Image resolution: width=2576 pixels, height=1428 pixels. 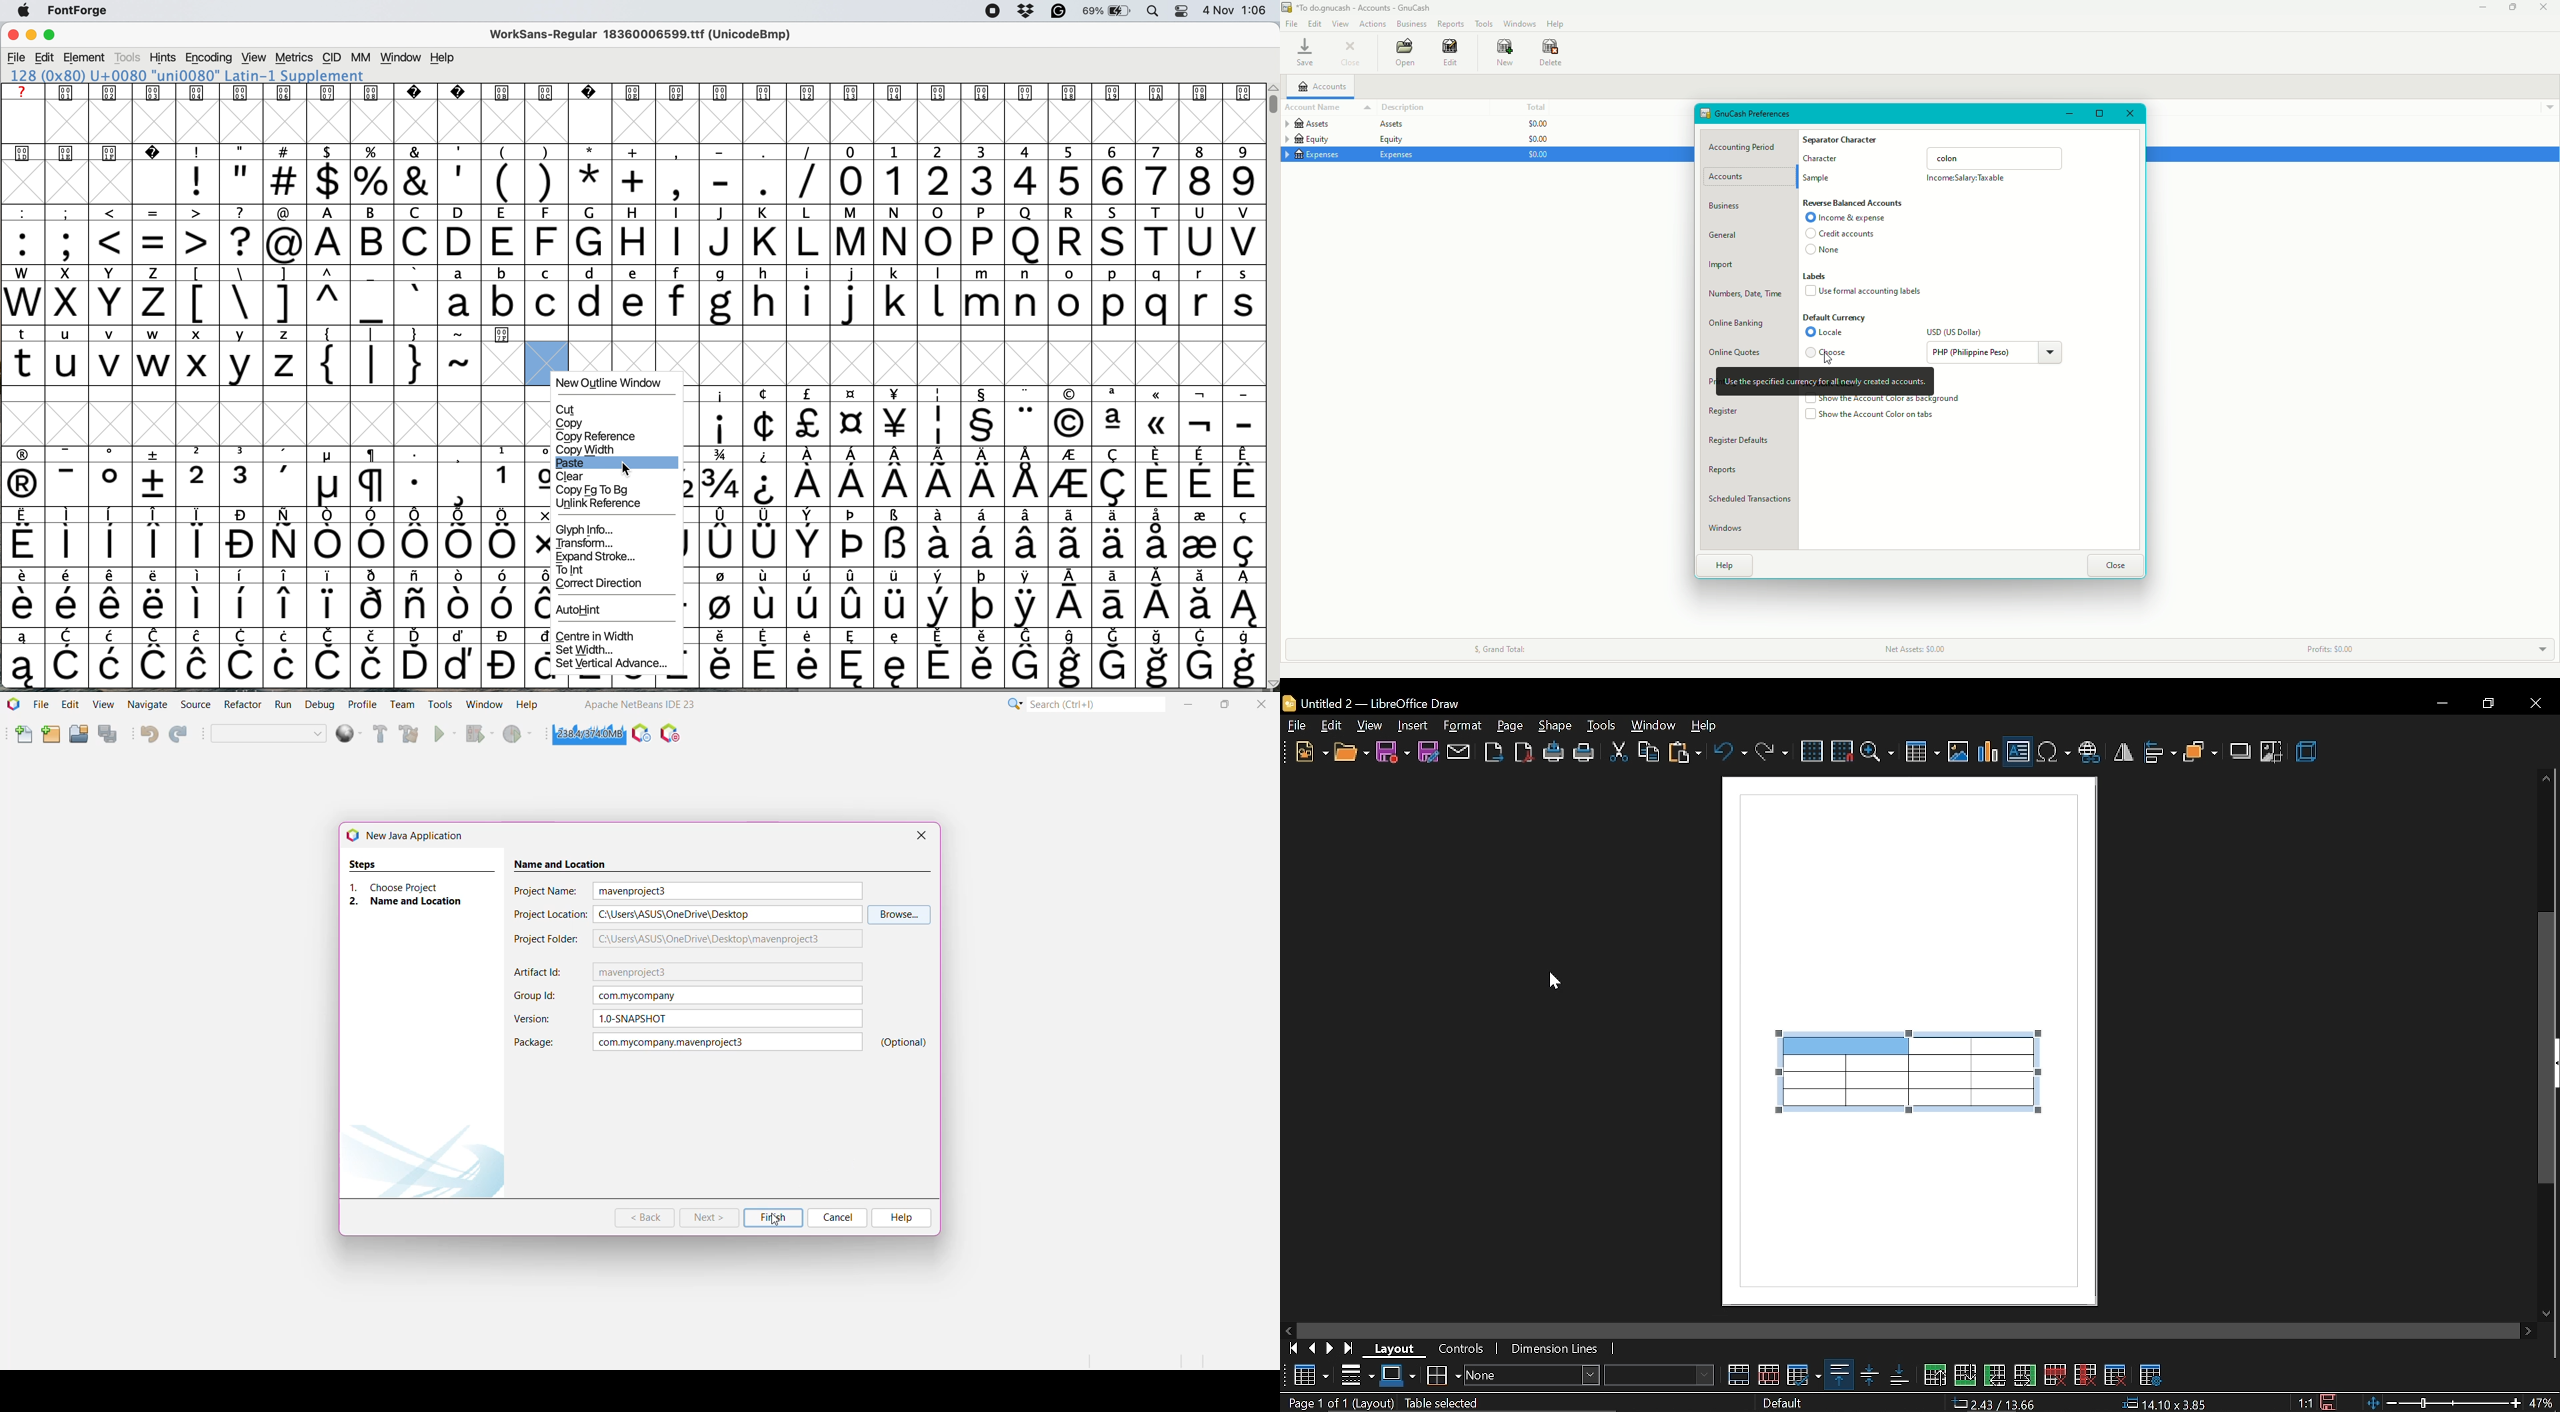 What do you see at coordinates (2098, 115) in the screenshot?
I see `Restore` at bounding box center [2098, 115].